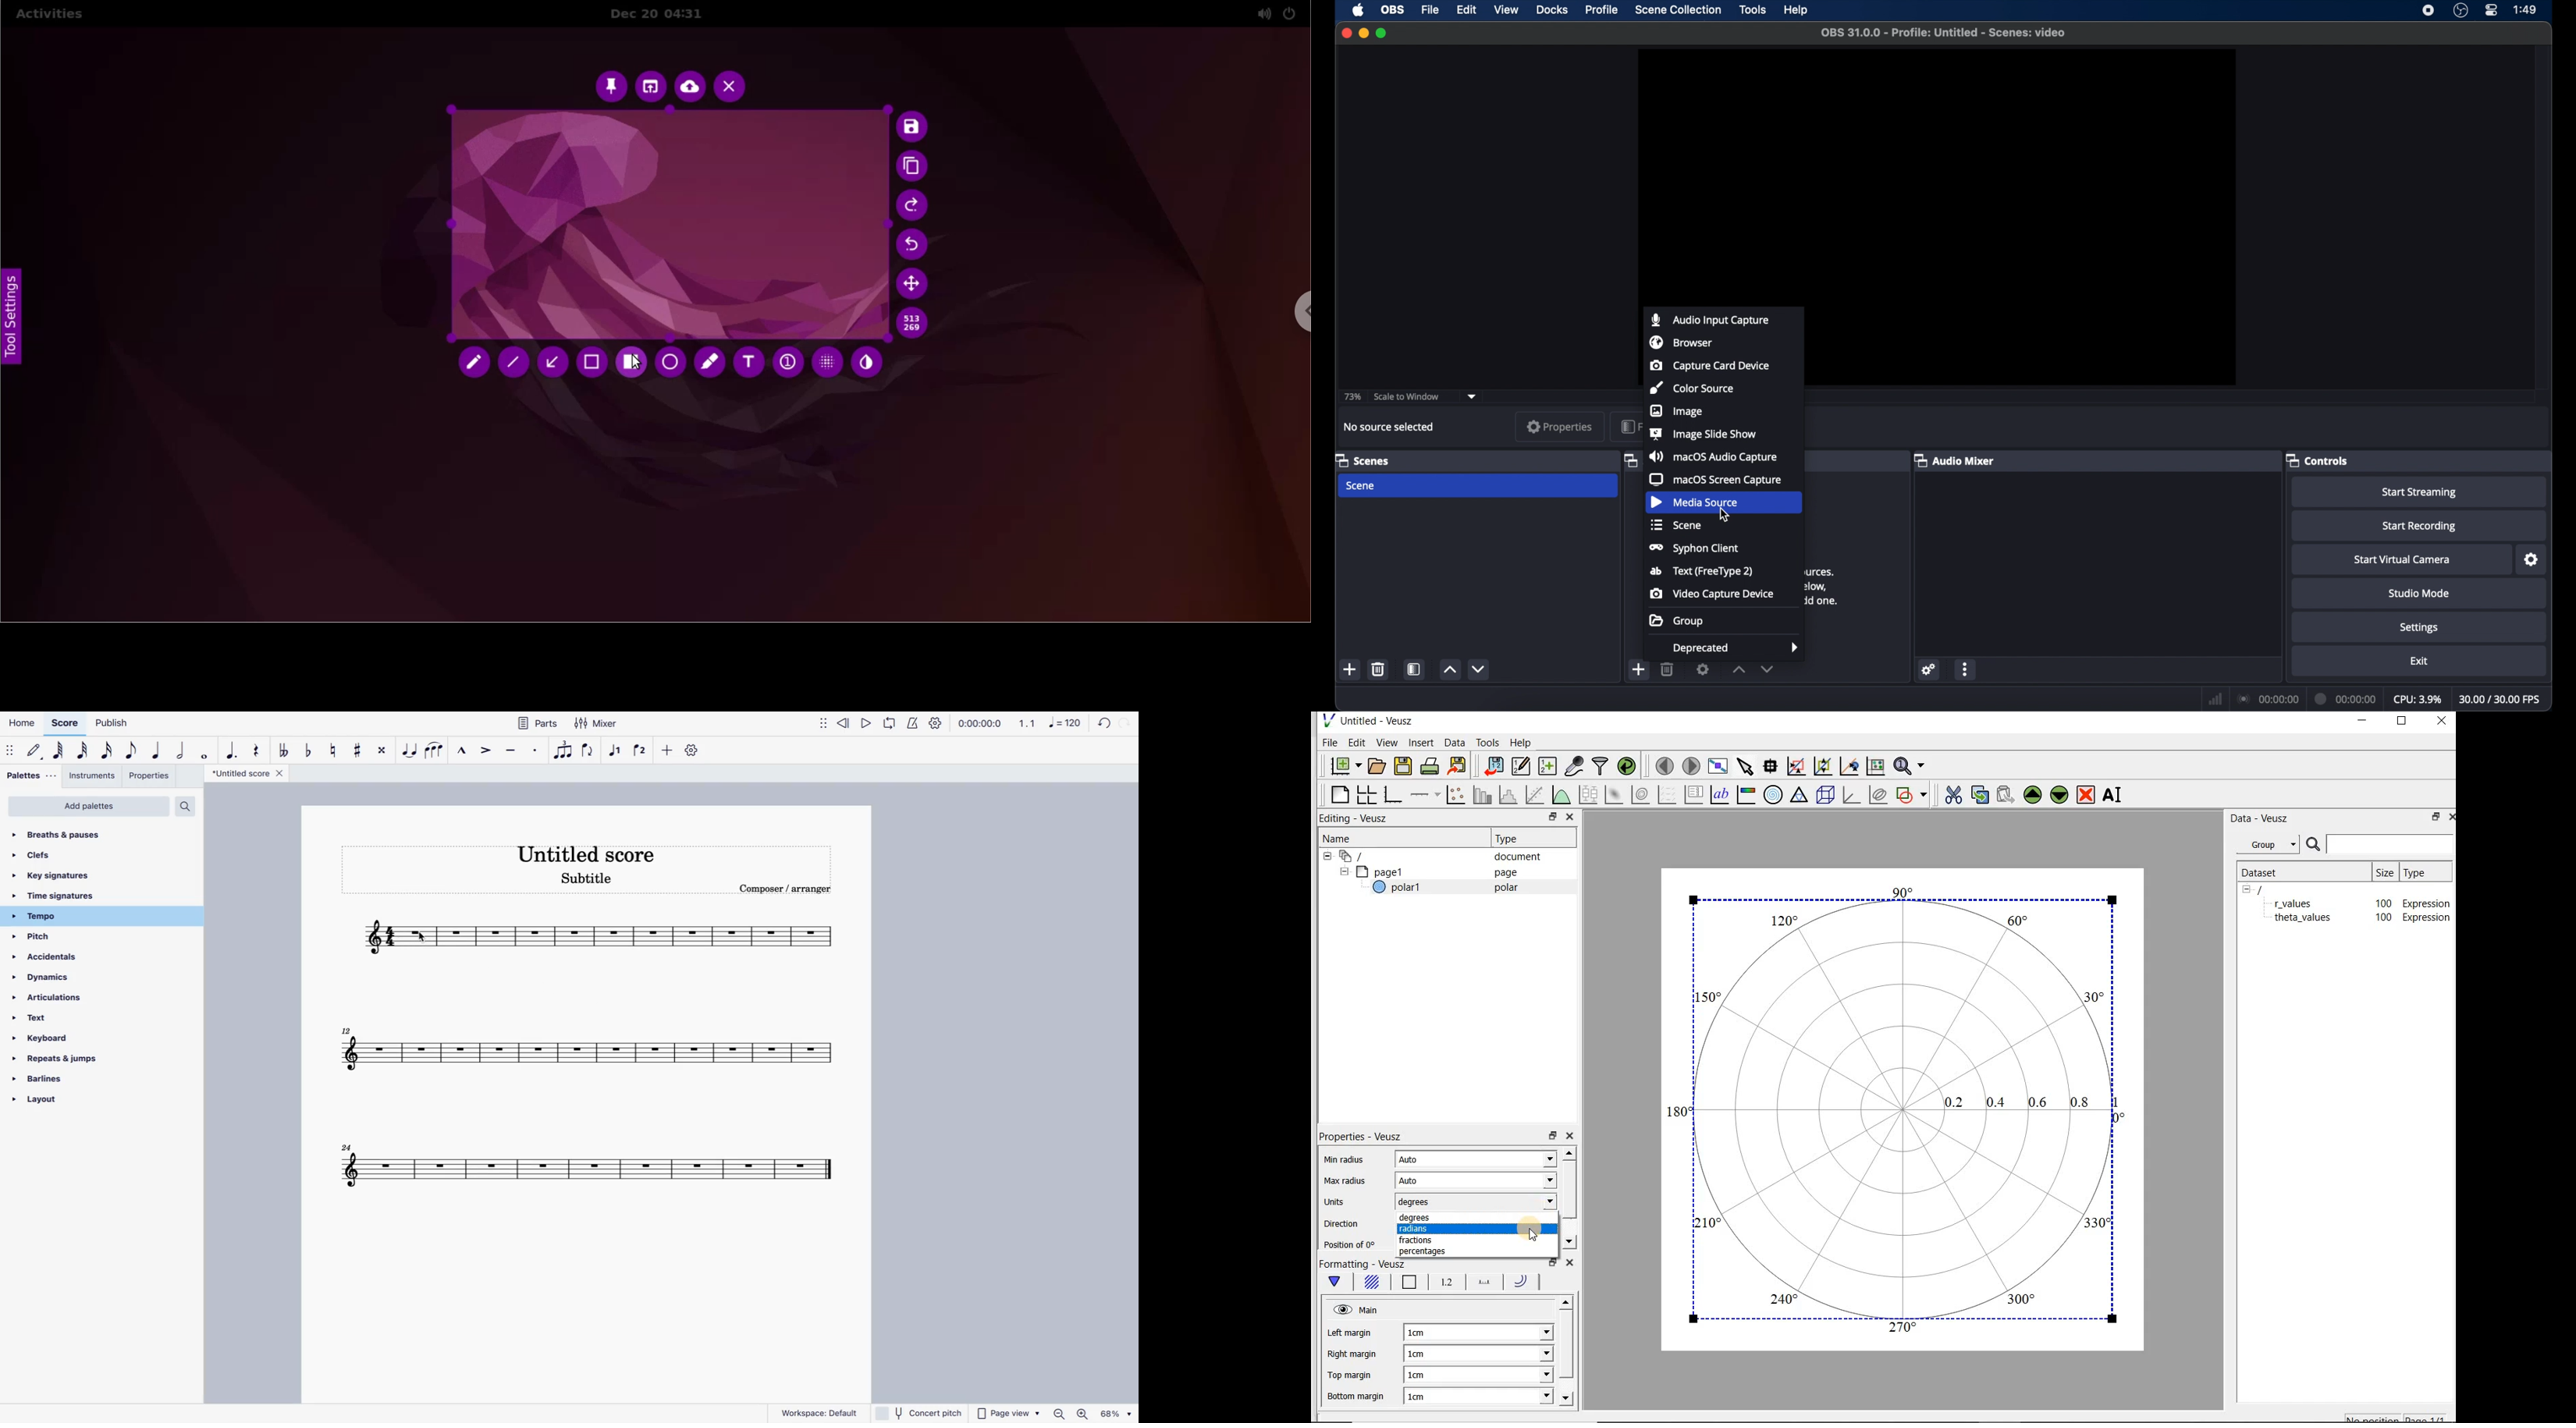 The image size is (2576, 1428). Describe the element at coordinates (2430, 917) in the screenshot. I see `Expression` at that location.